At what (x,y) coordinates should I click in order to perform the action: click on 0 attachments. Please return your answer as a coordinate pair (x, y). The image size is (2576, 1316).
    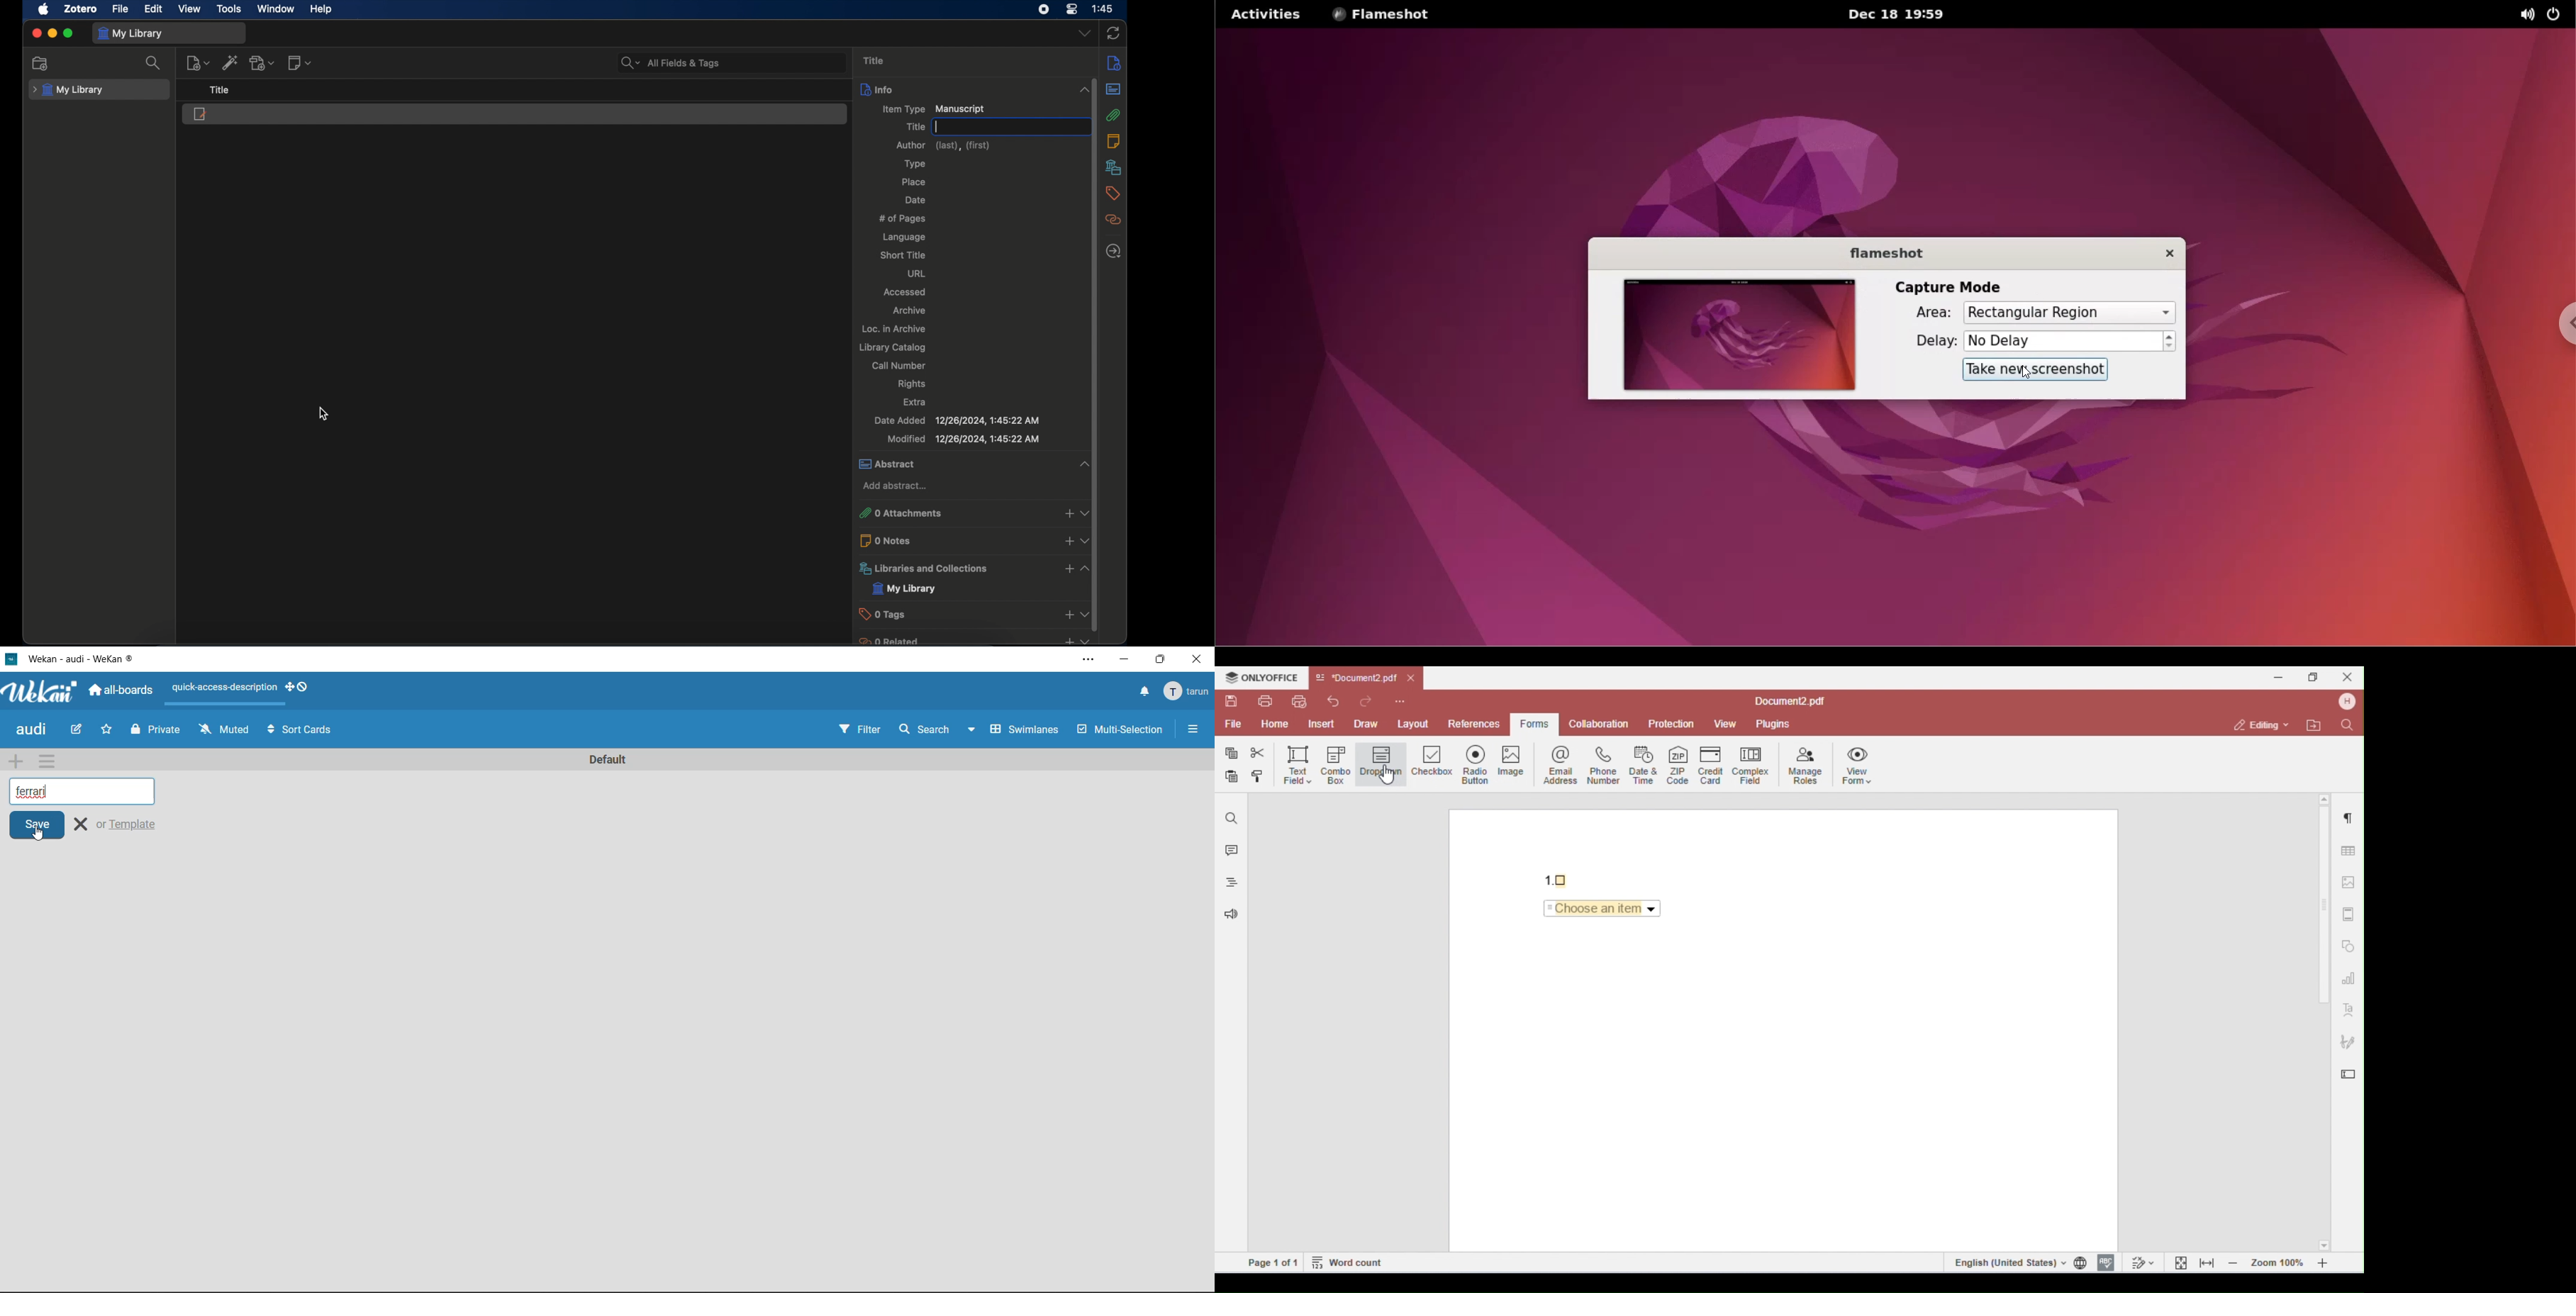
    Looking at the image, I should click on (974, 513).